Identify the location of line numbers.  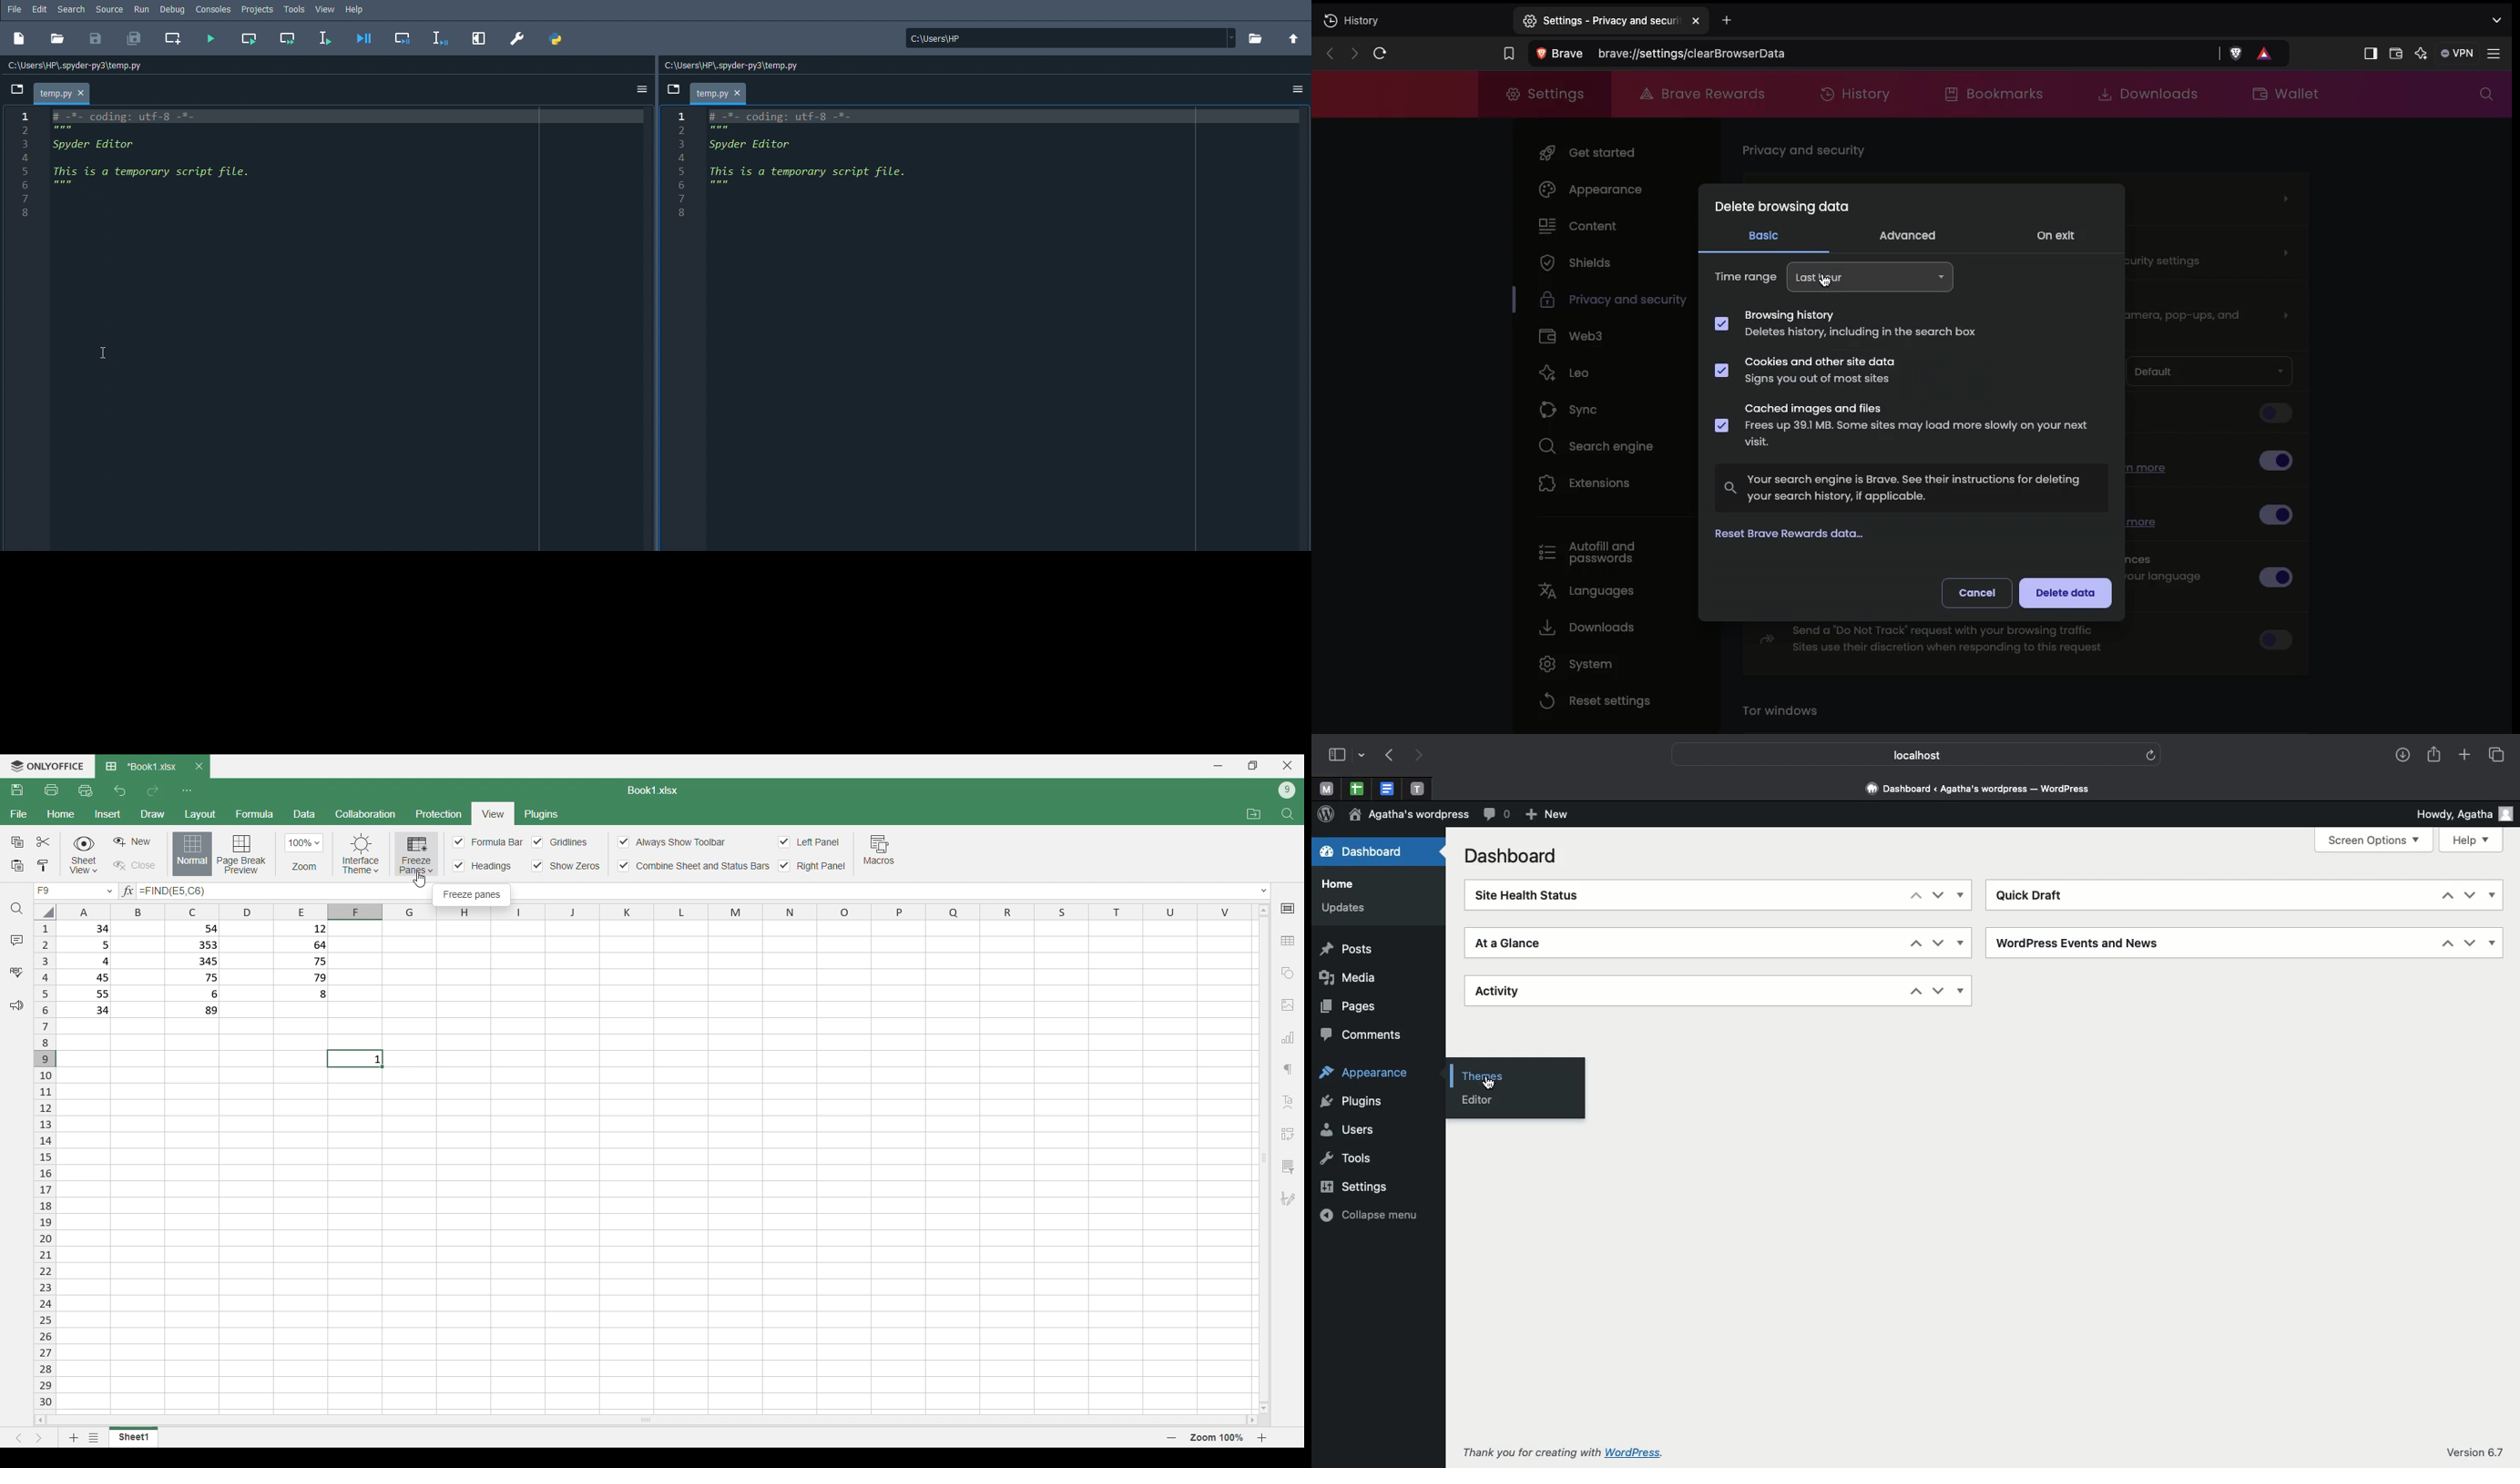
(27, 165).